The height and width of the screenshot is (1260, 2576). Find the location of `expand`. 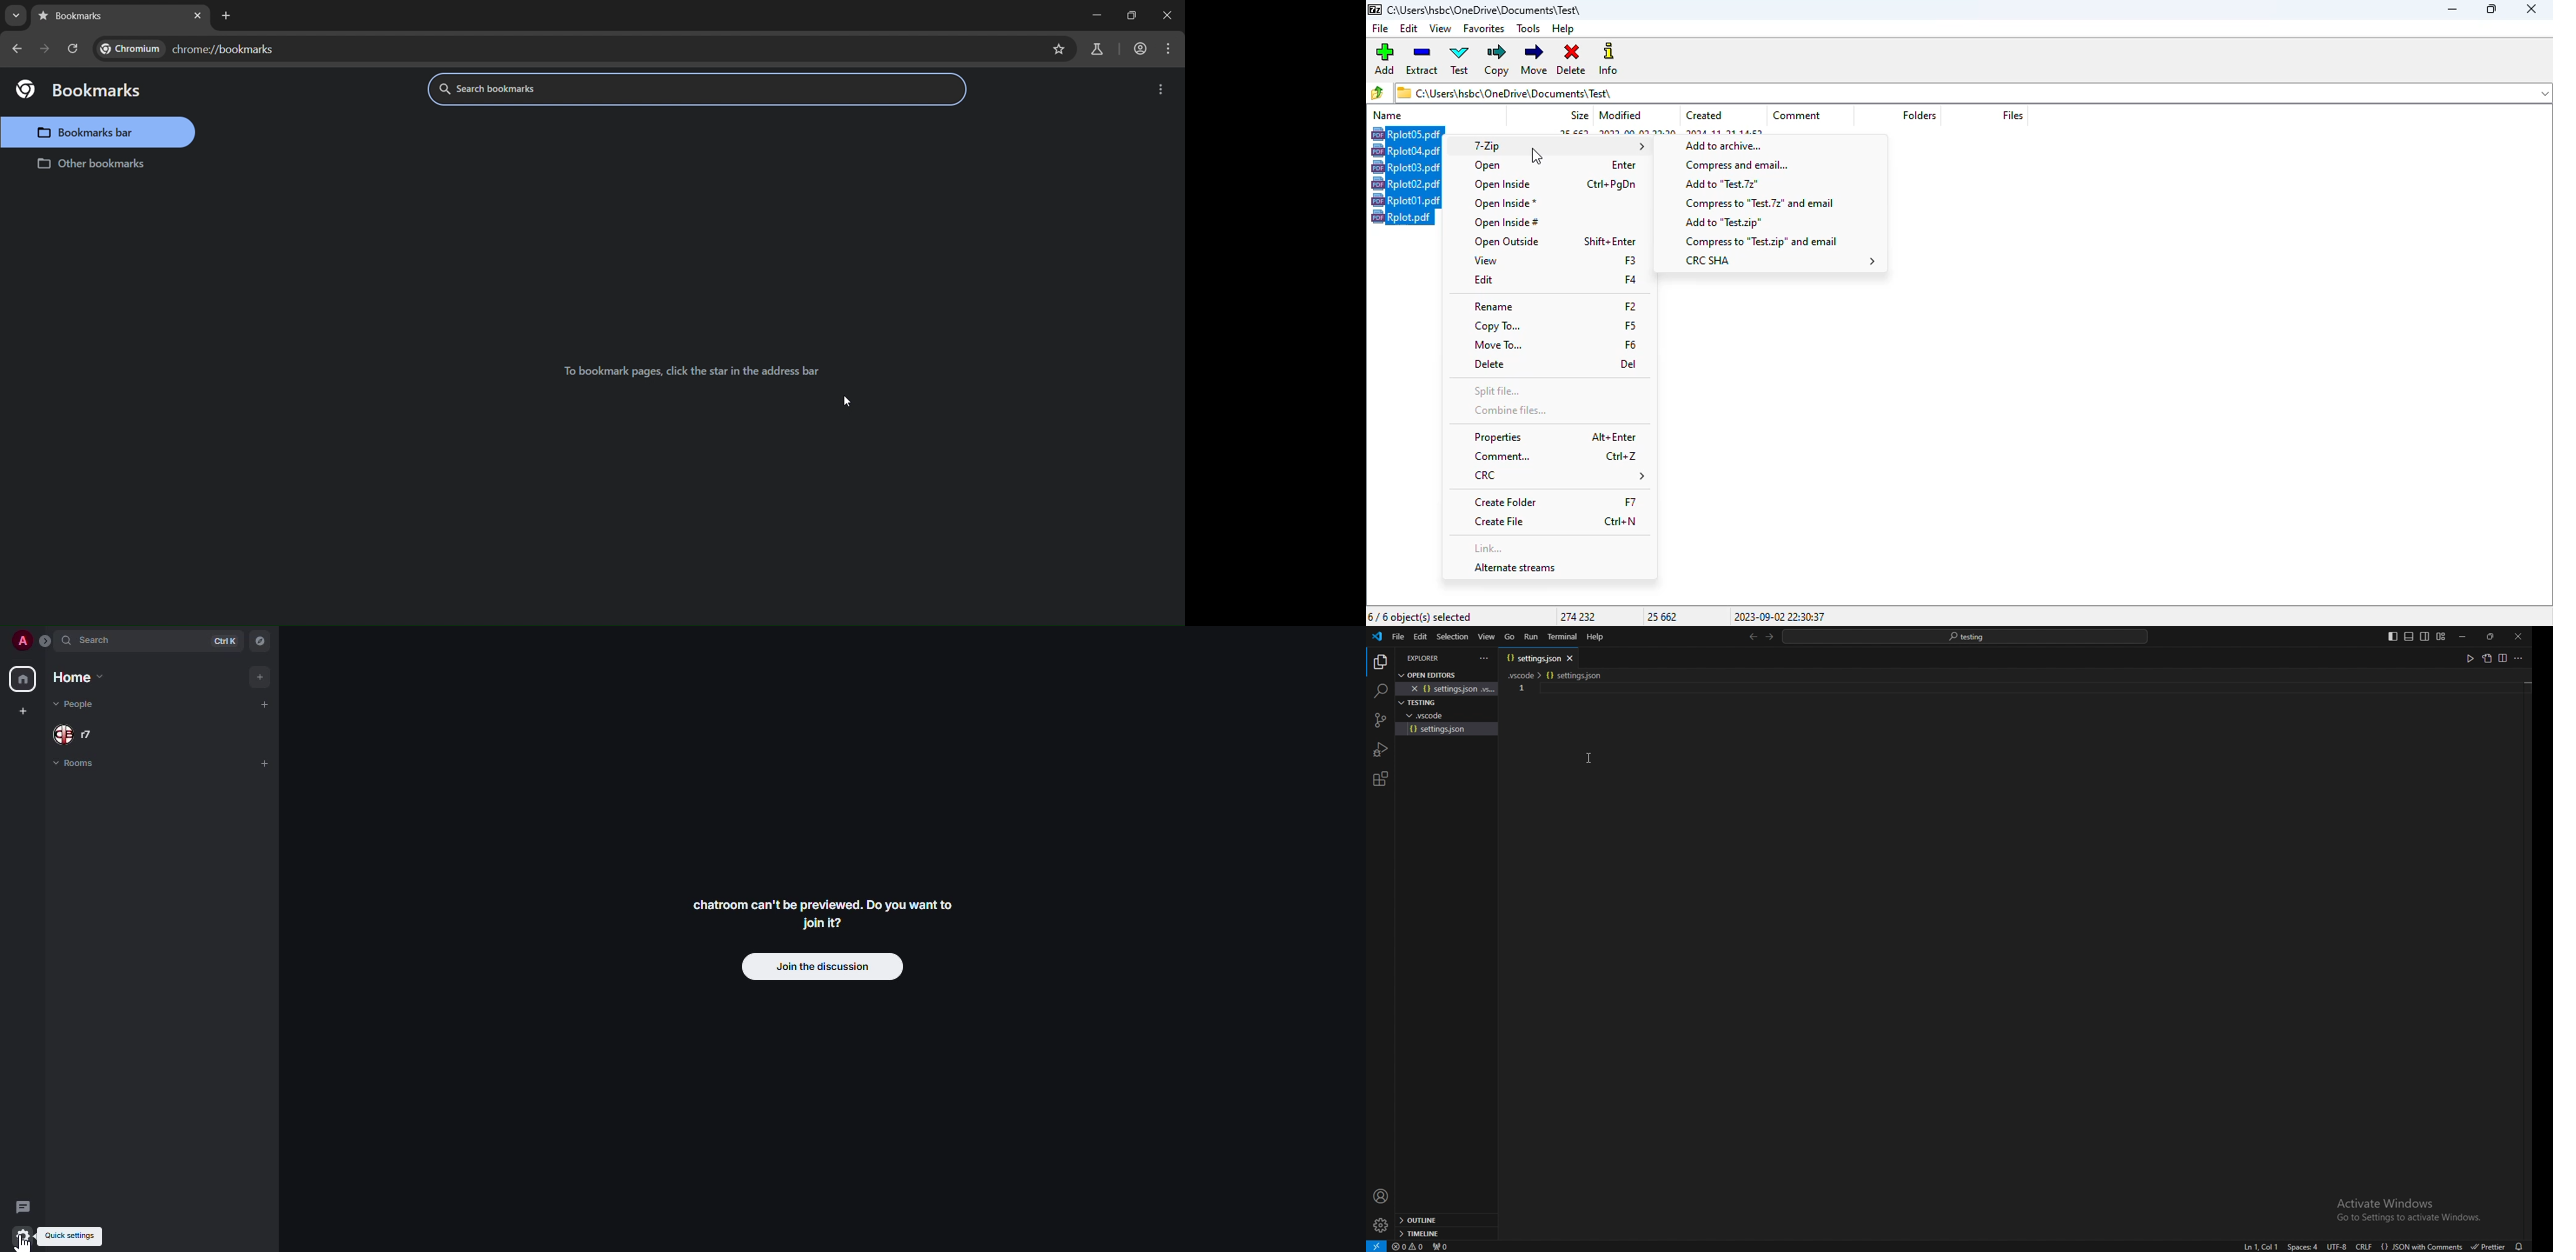

expand is located at coordinates (46, 641).